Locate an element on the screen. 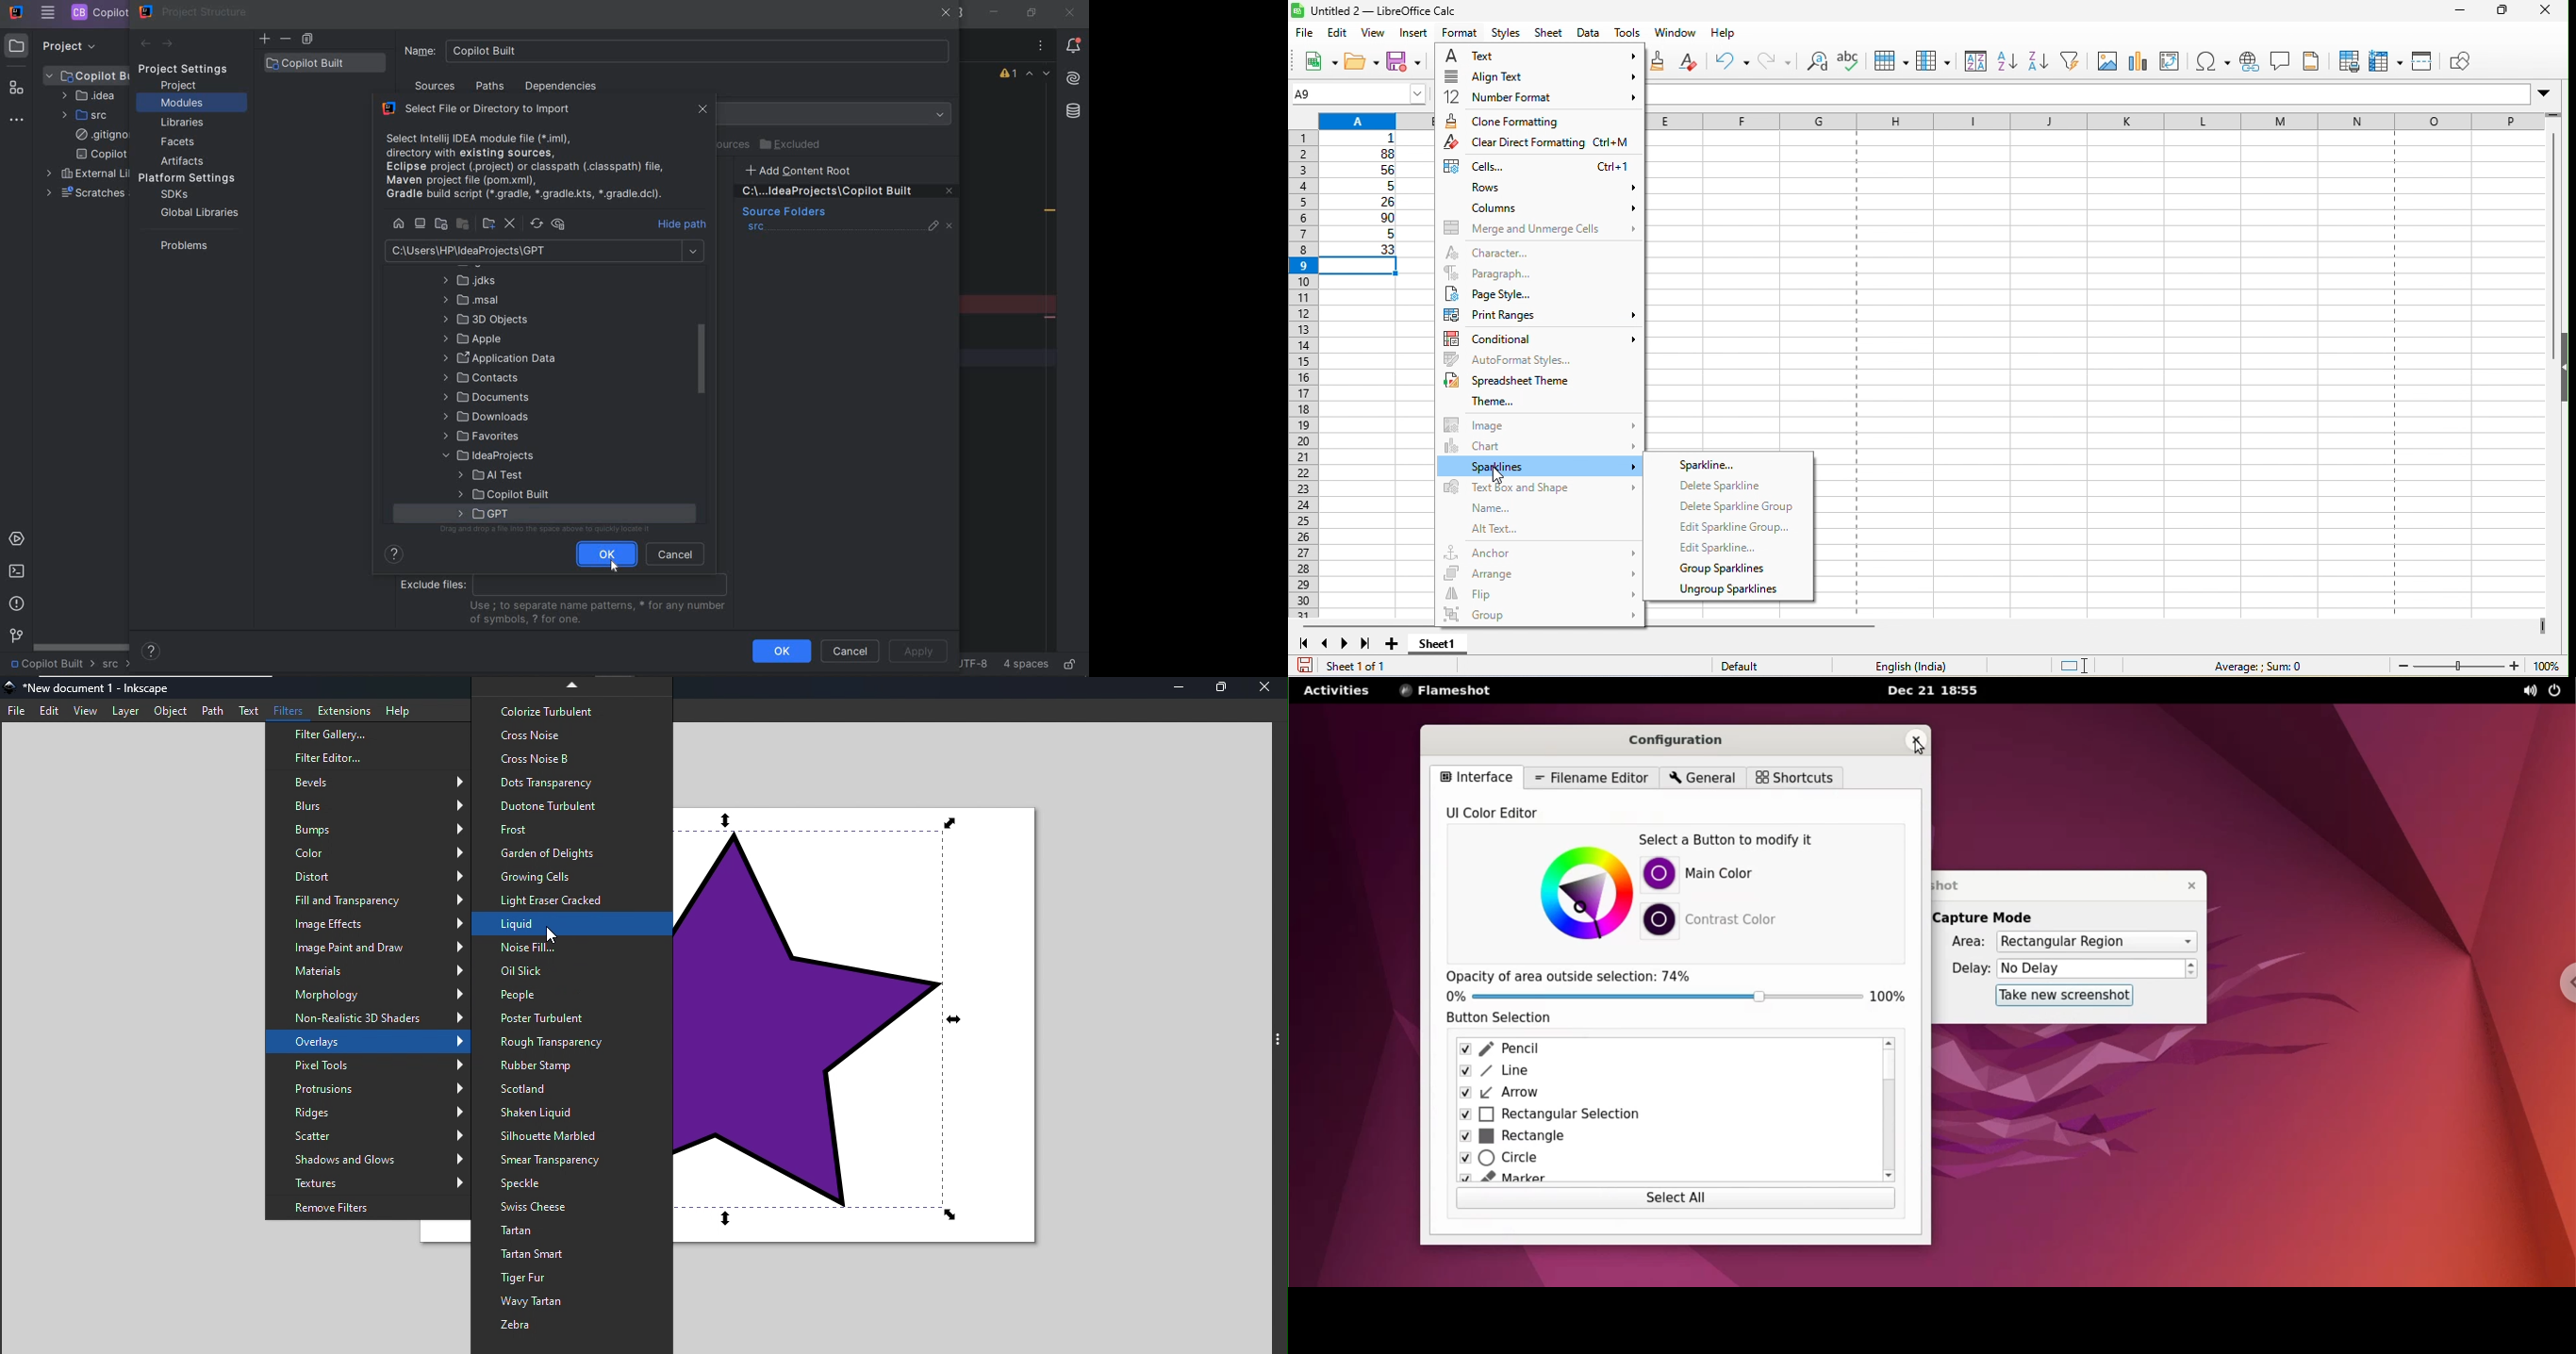  edit is located at coordinates (46, 710).